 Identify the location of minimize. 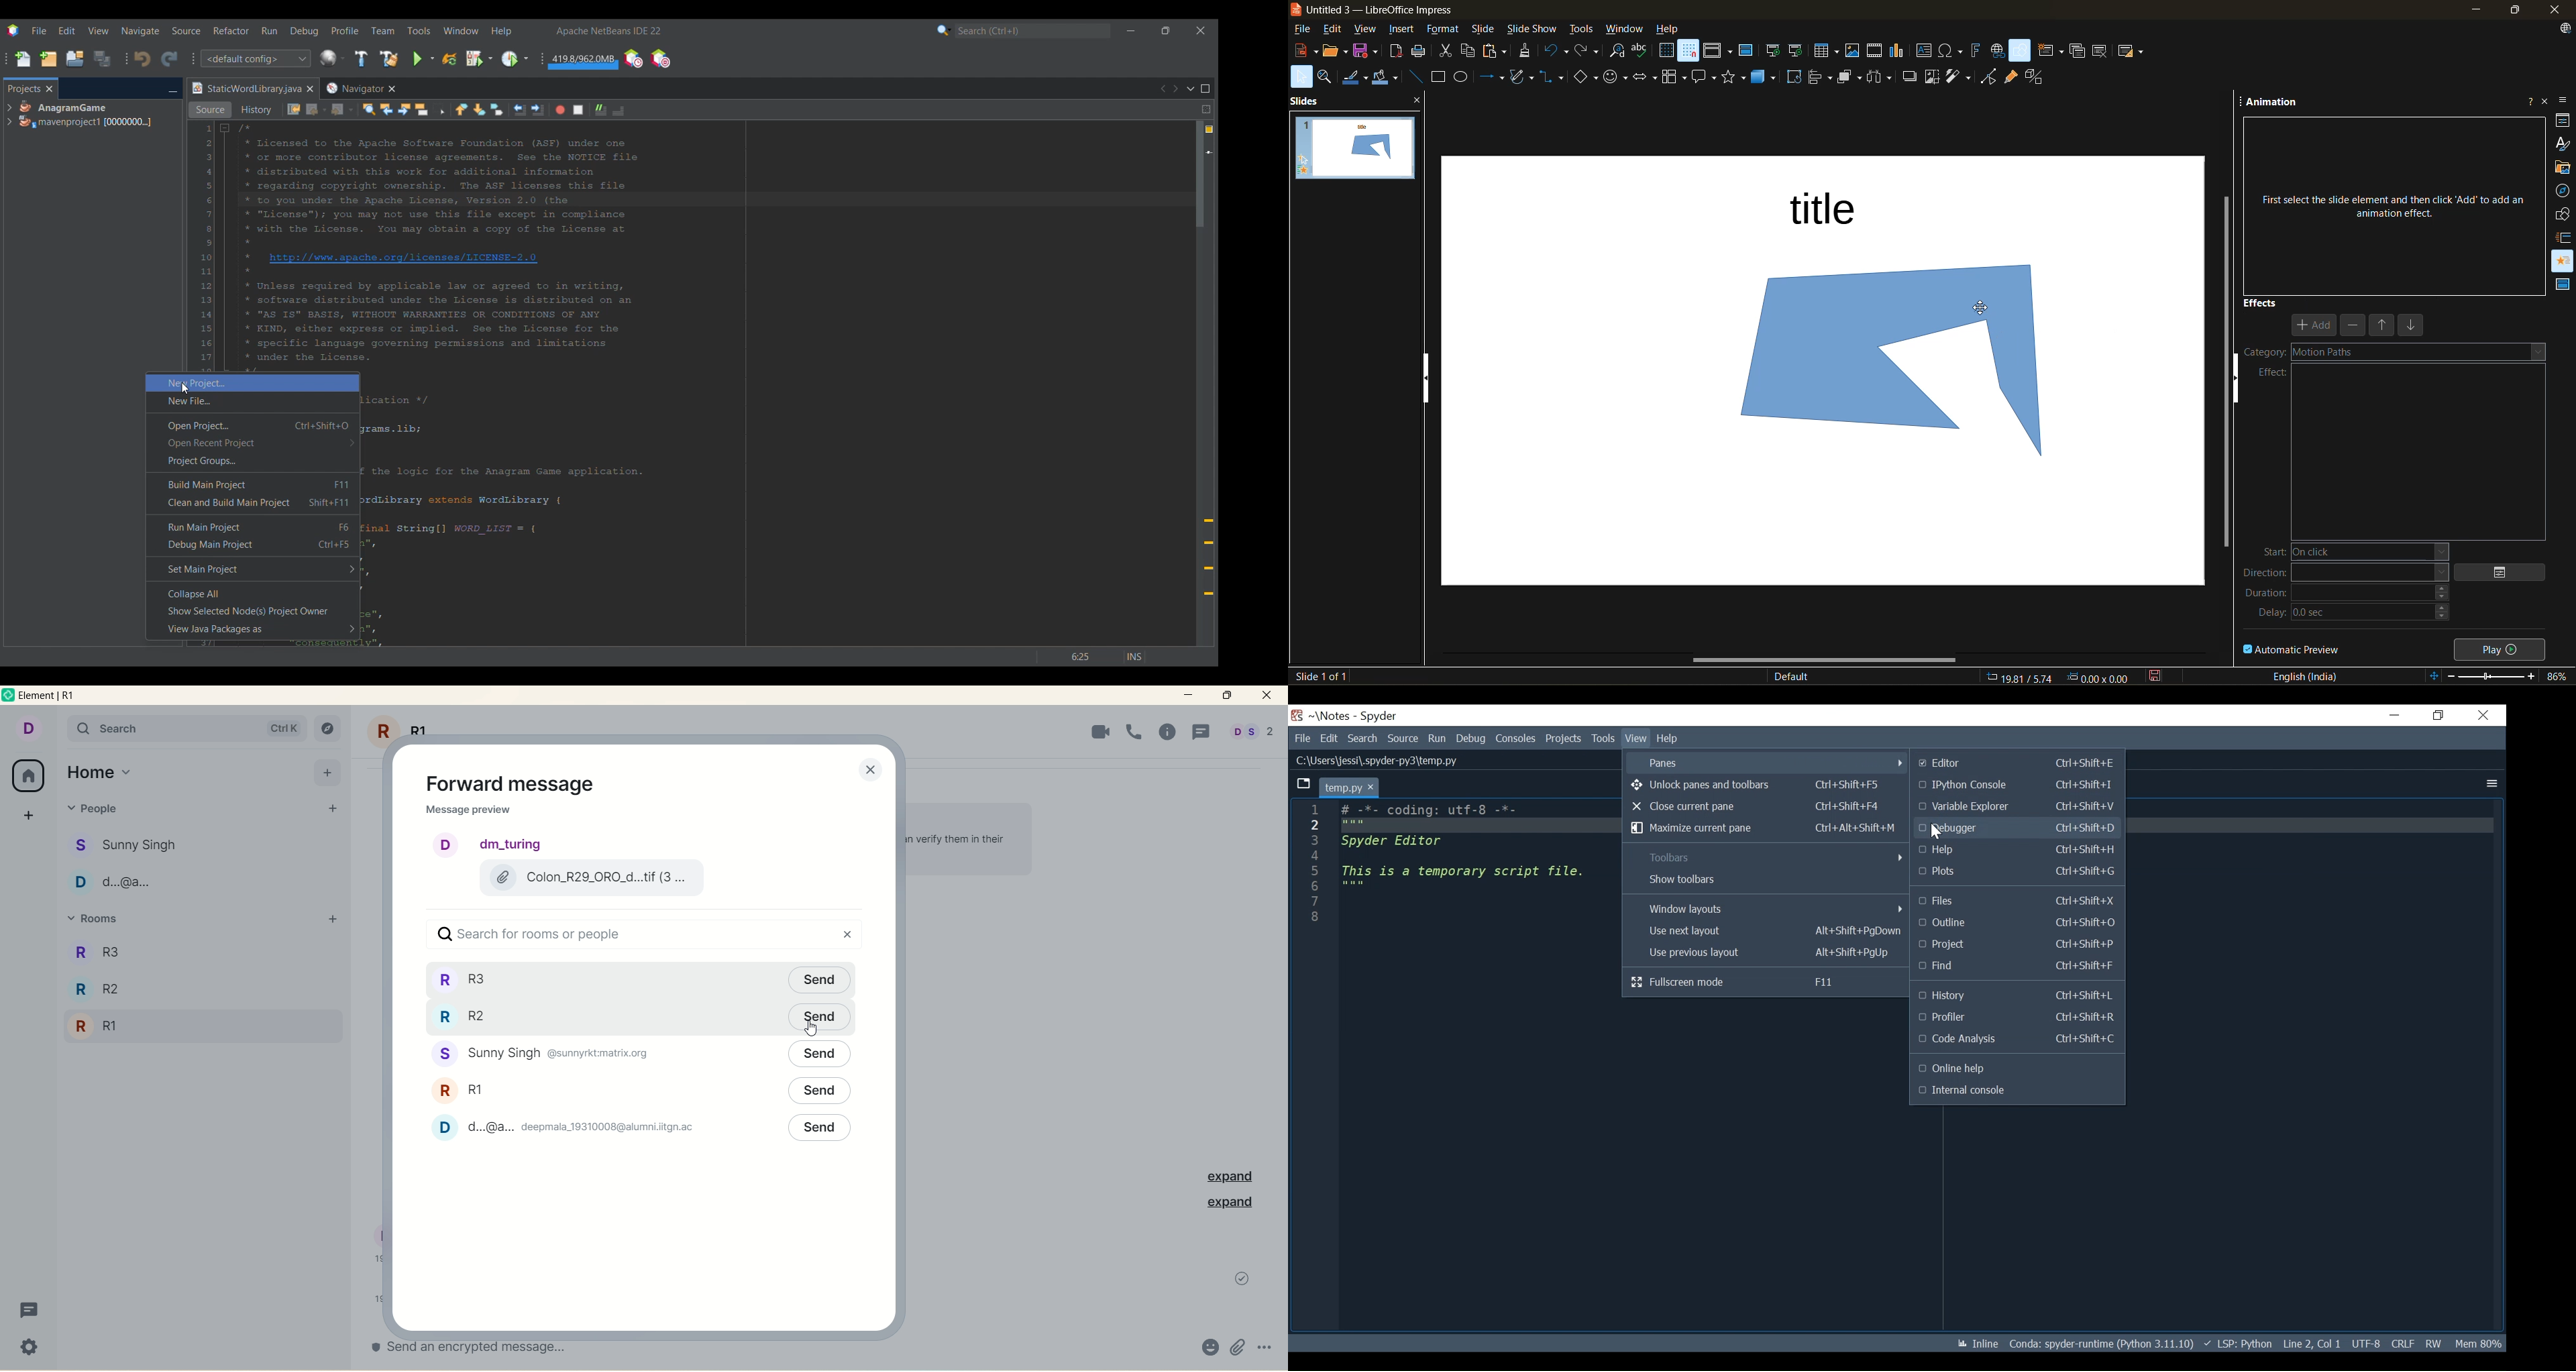
(1189, 694).